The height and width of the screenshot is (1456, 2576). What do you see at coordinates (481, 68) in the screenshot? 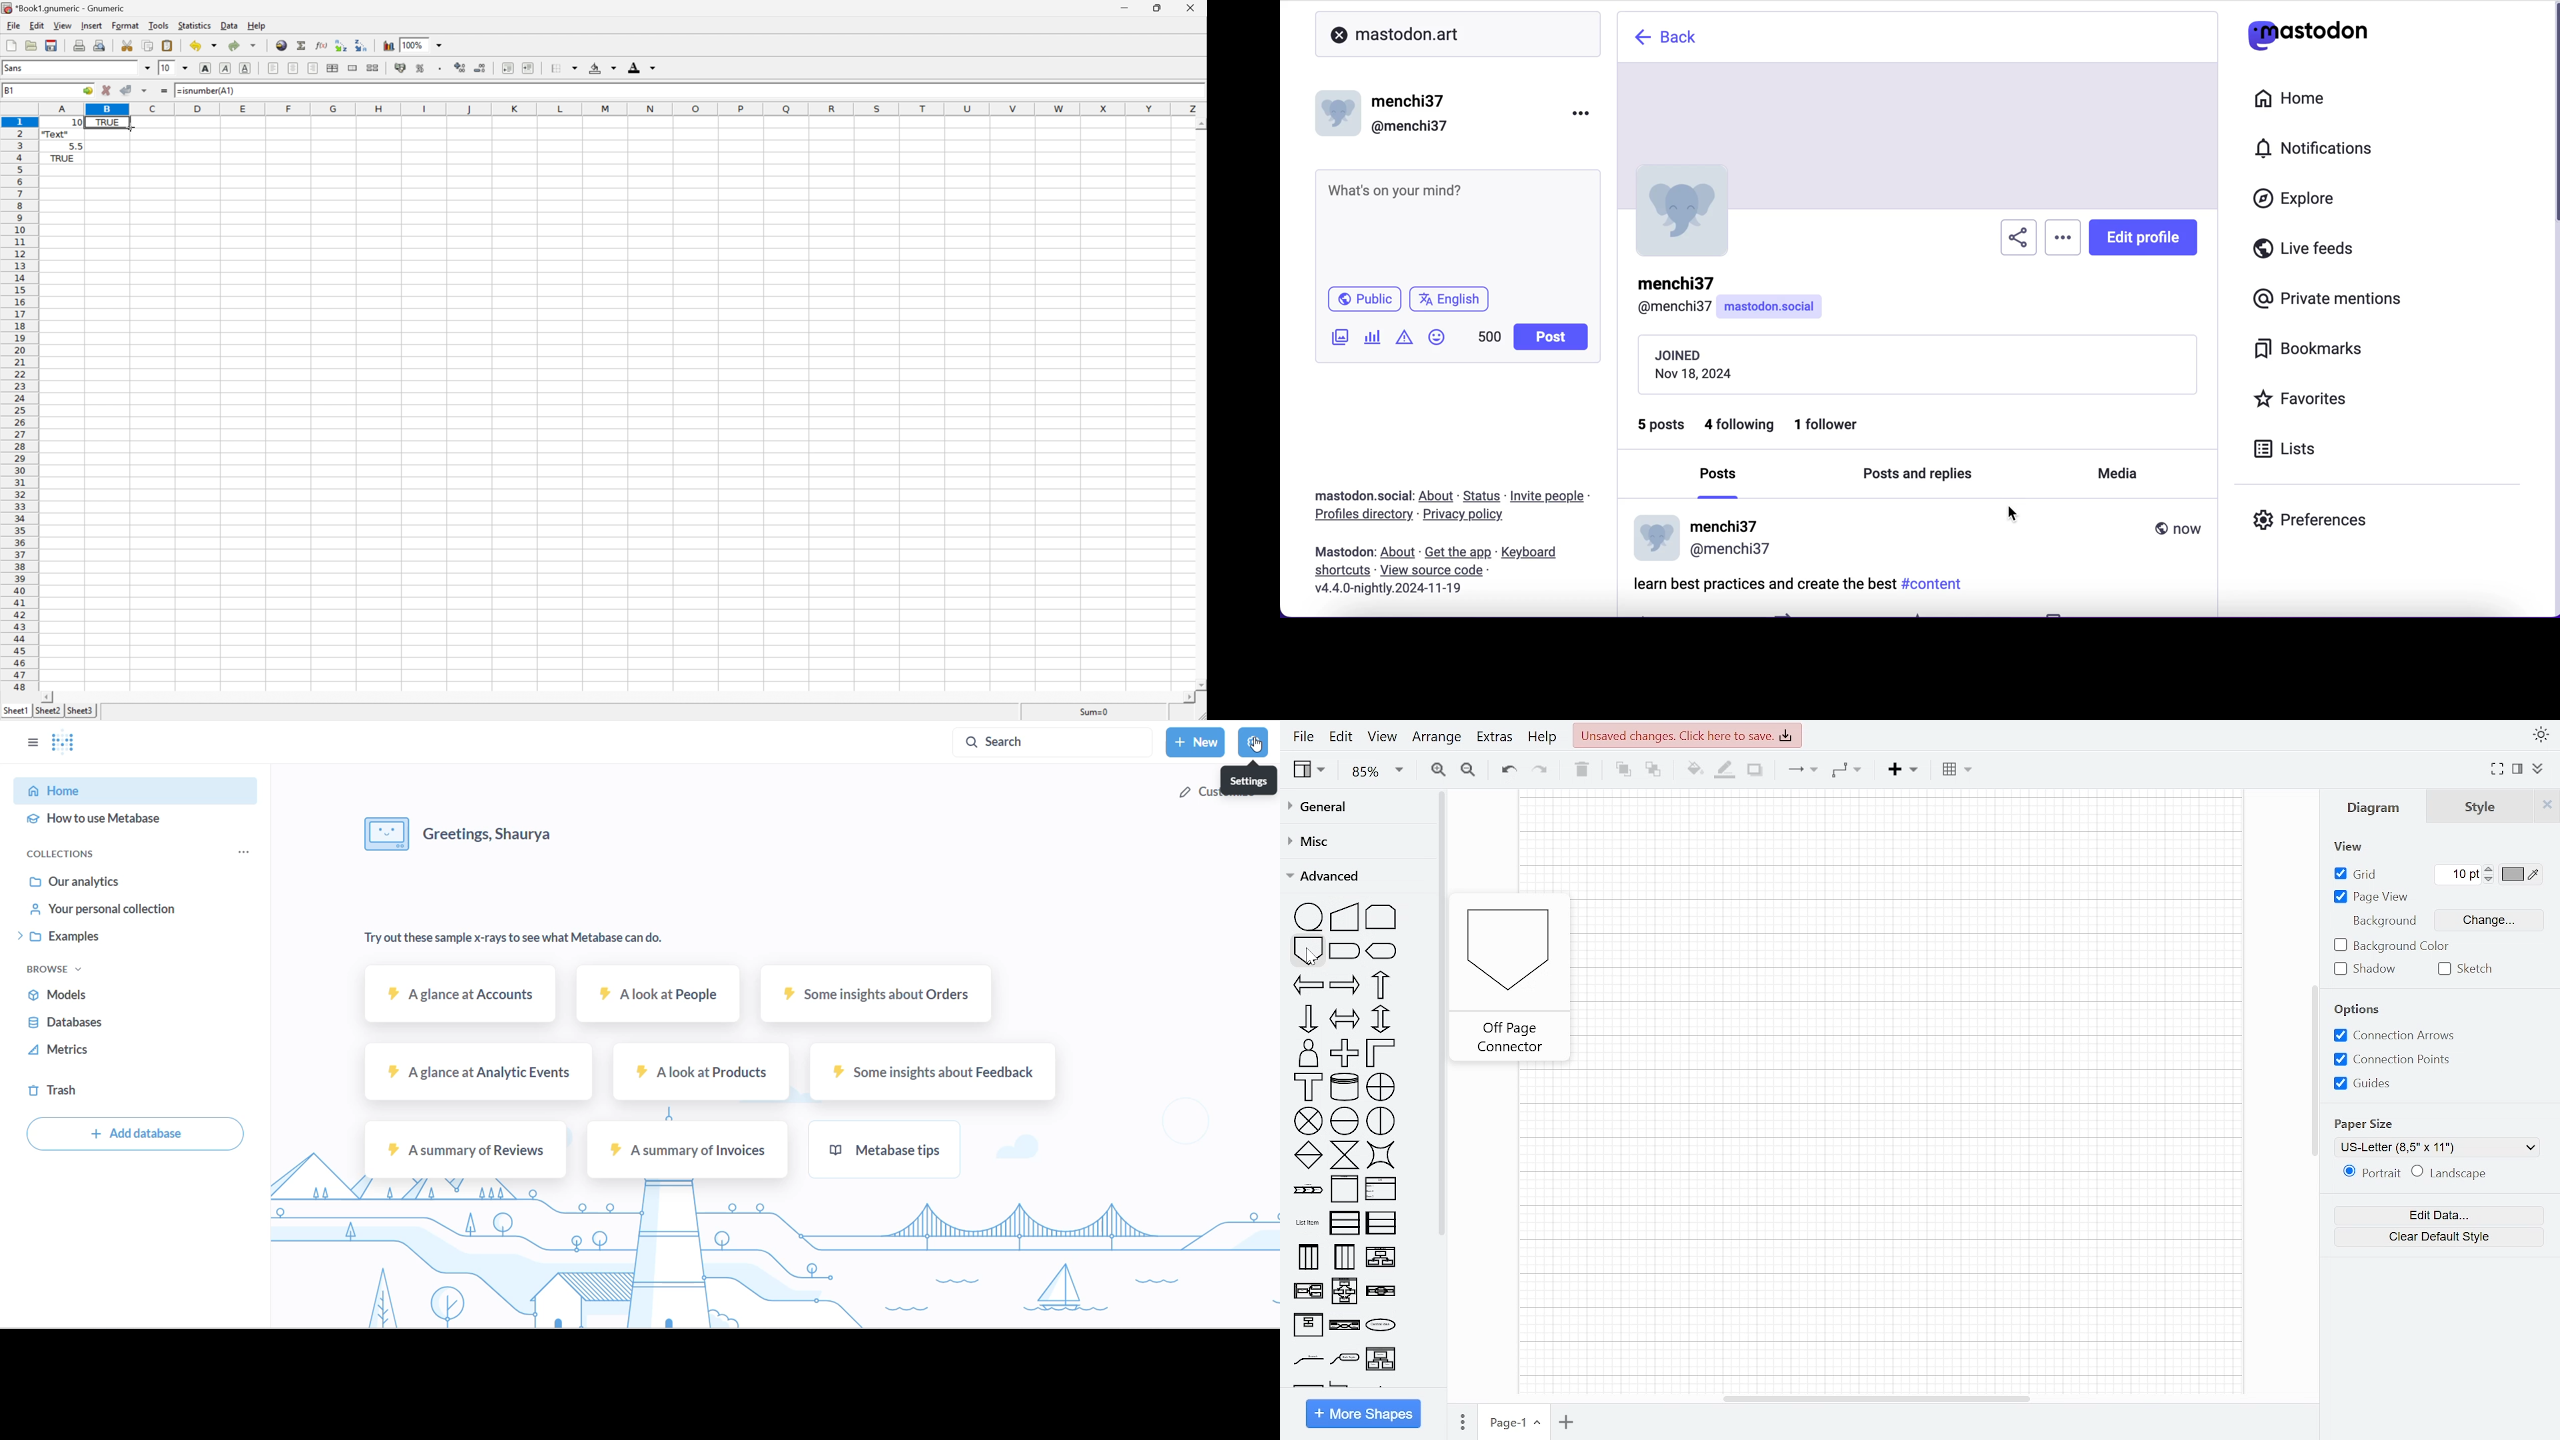
I see `Decrease number of decimals displayed` at bounding box center [481, 68].